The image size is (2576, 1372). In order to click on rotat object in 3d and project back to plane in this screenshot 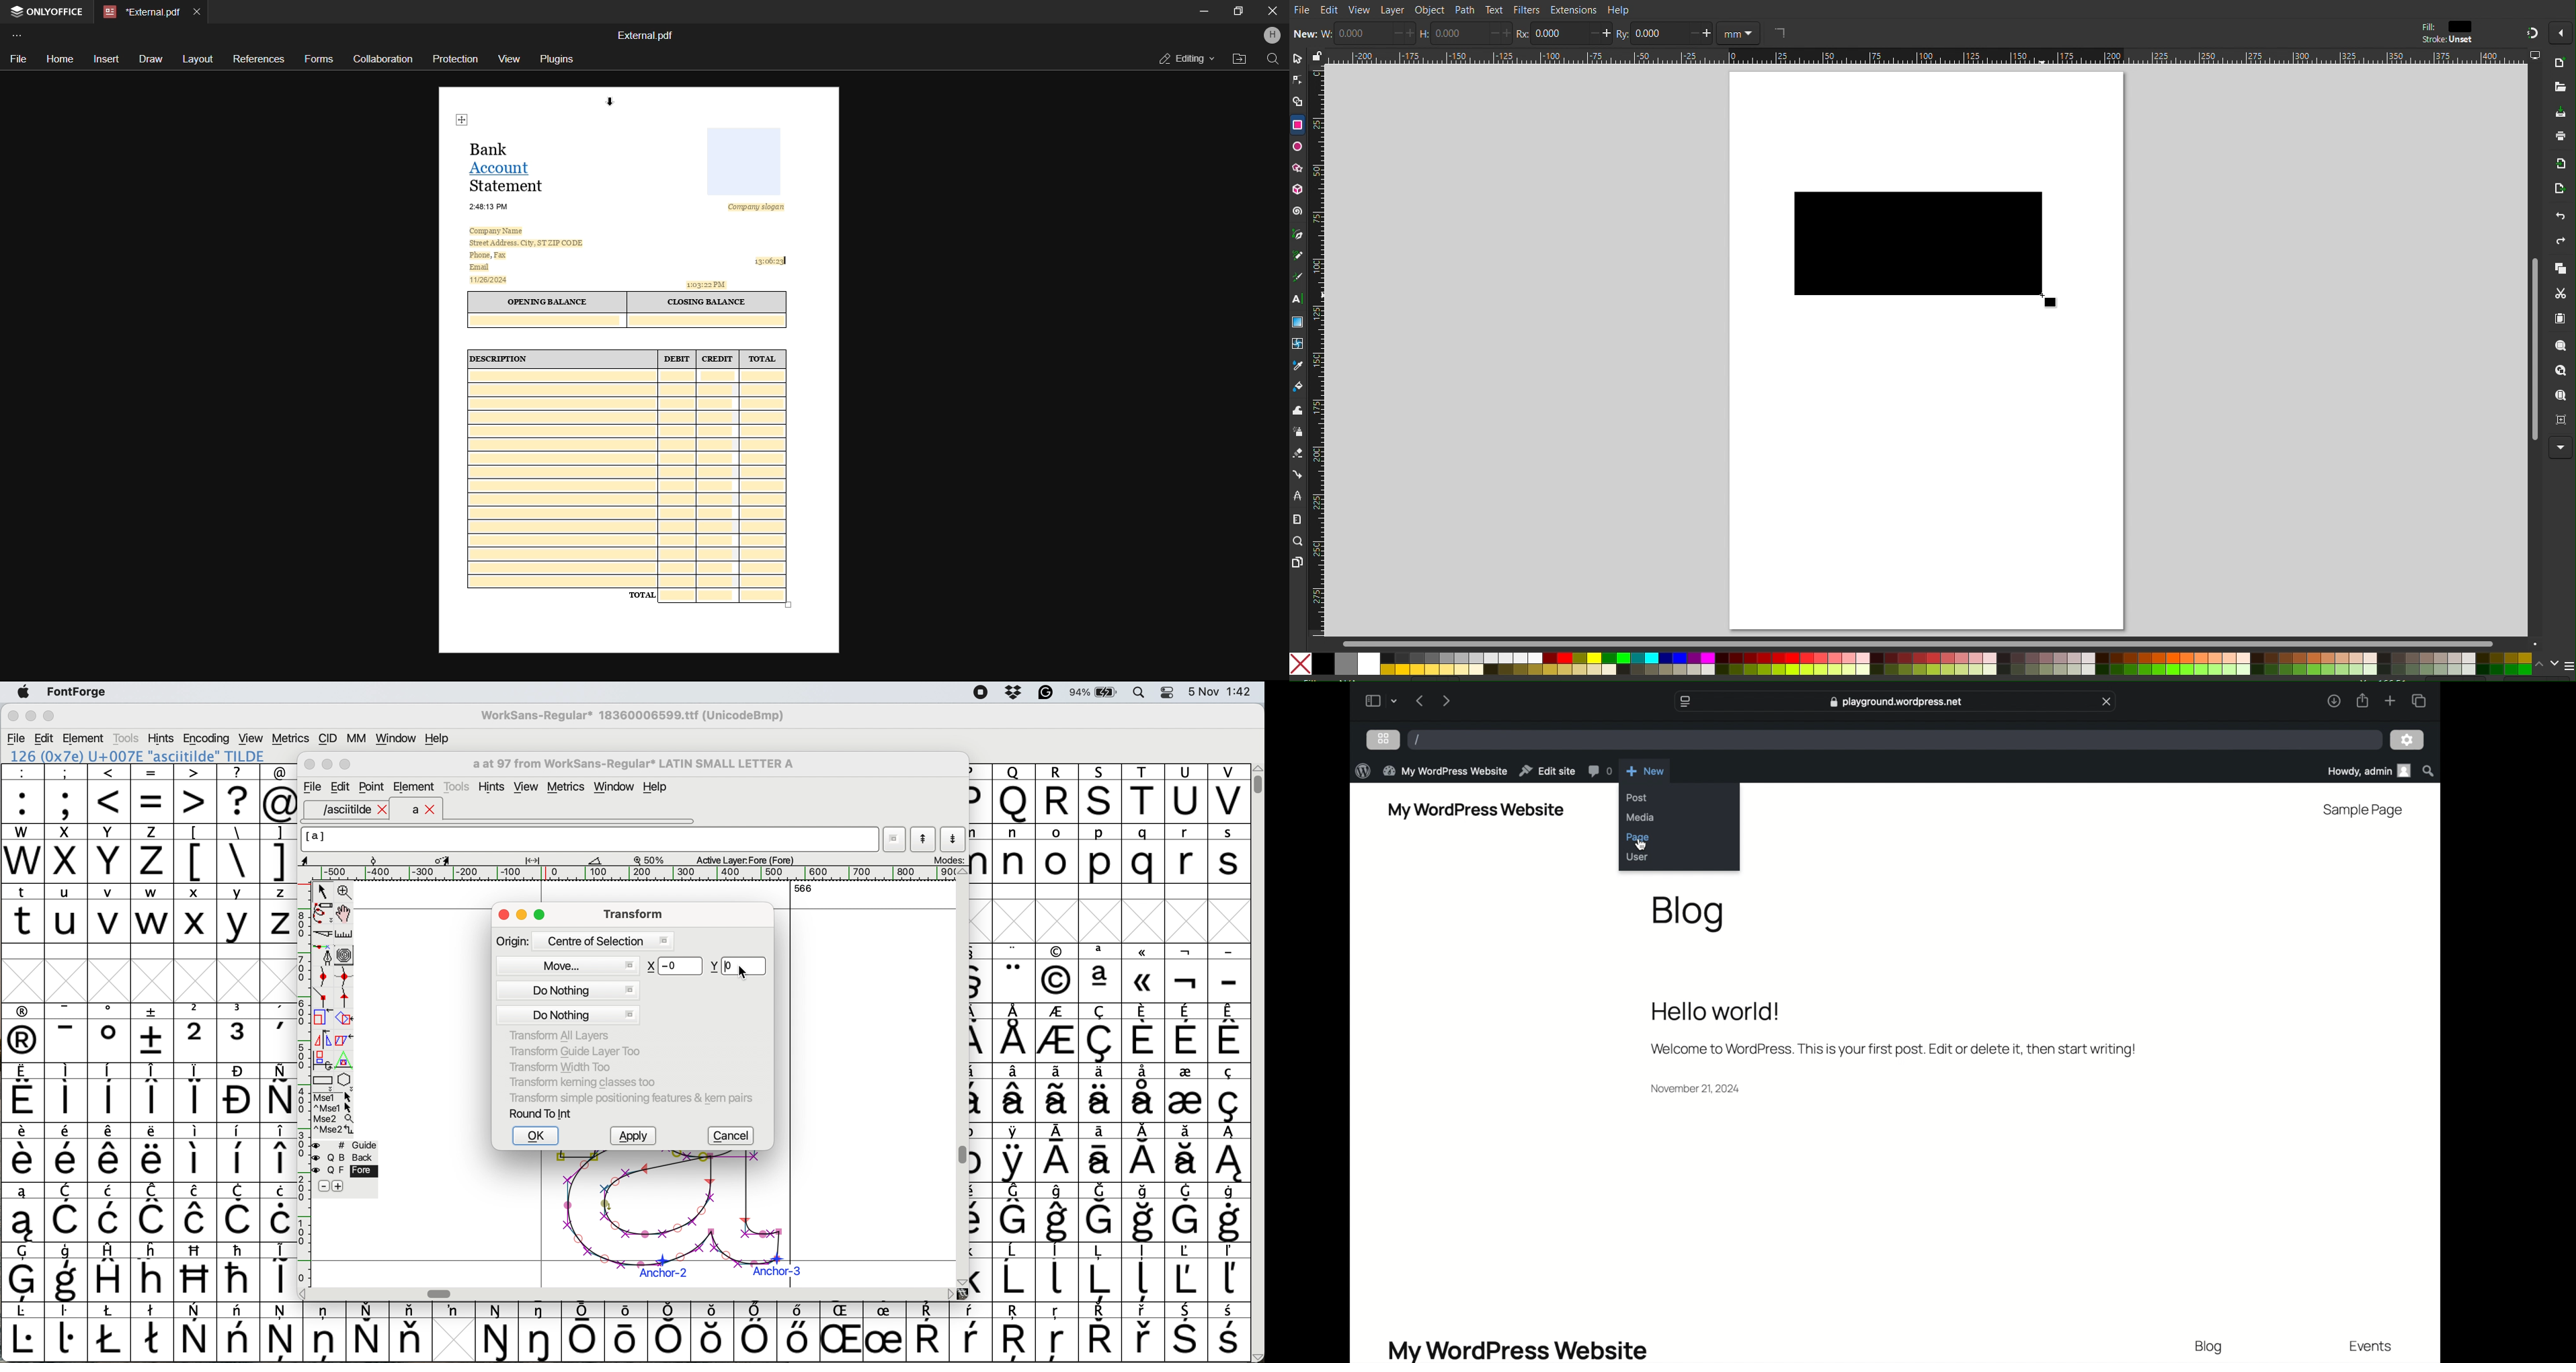, I will do `click(321, 1060)`.